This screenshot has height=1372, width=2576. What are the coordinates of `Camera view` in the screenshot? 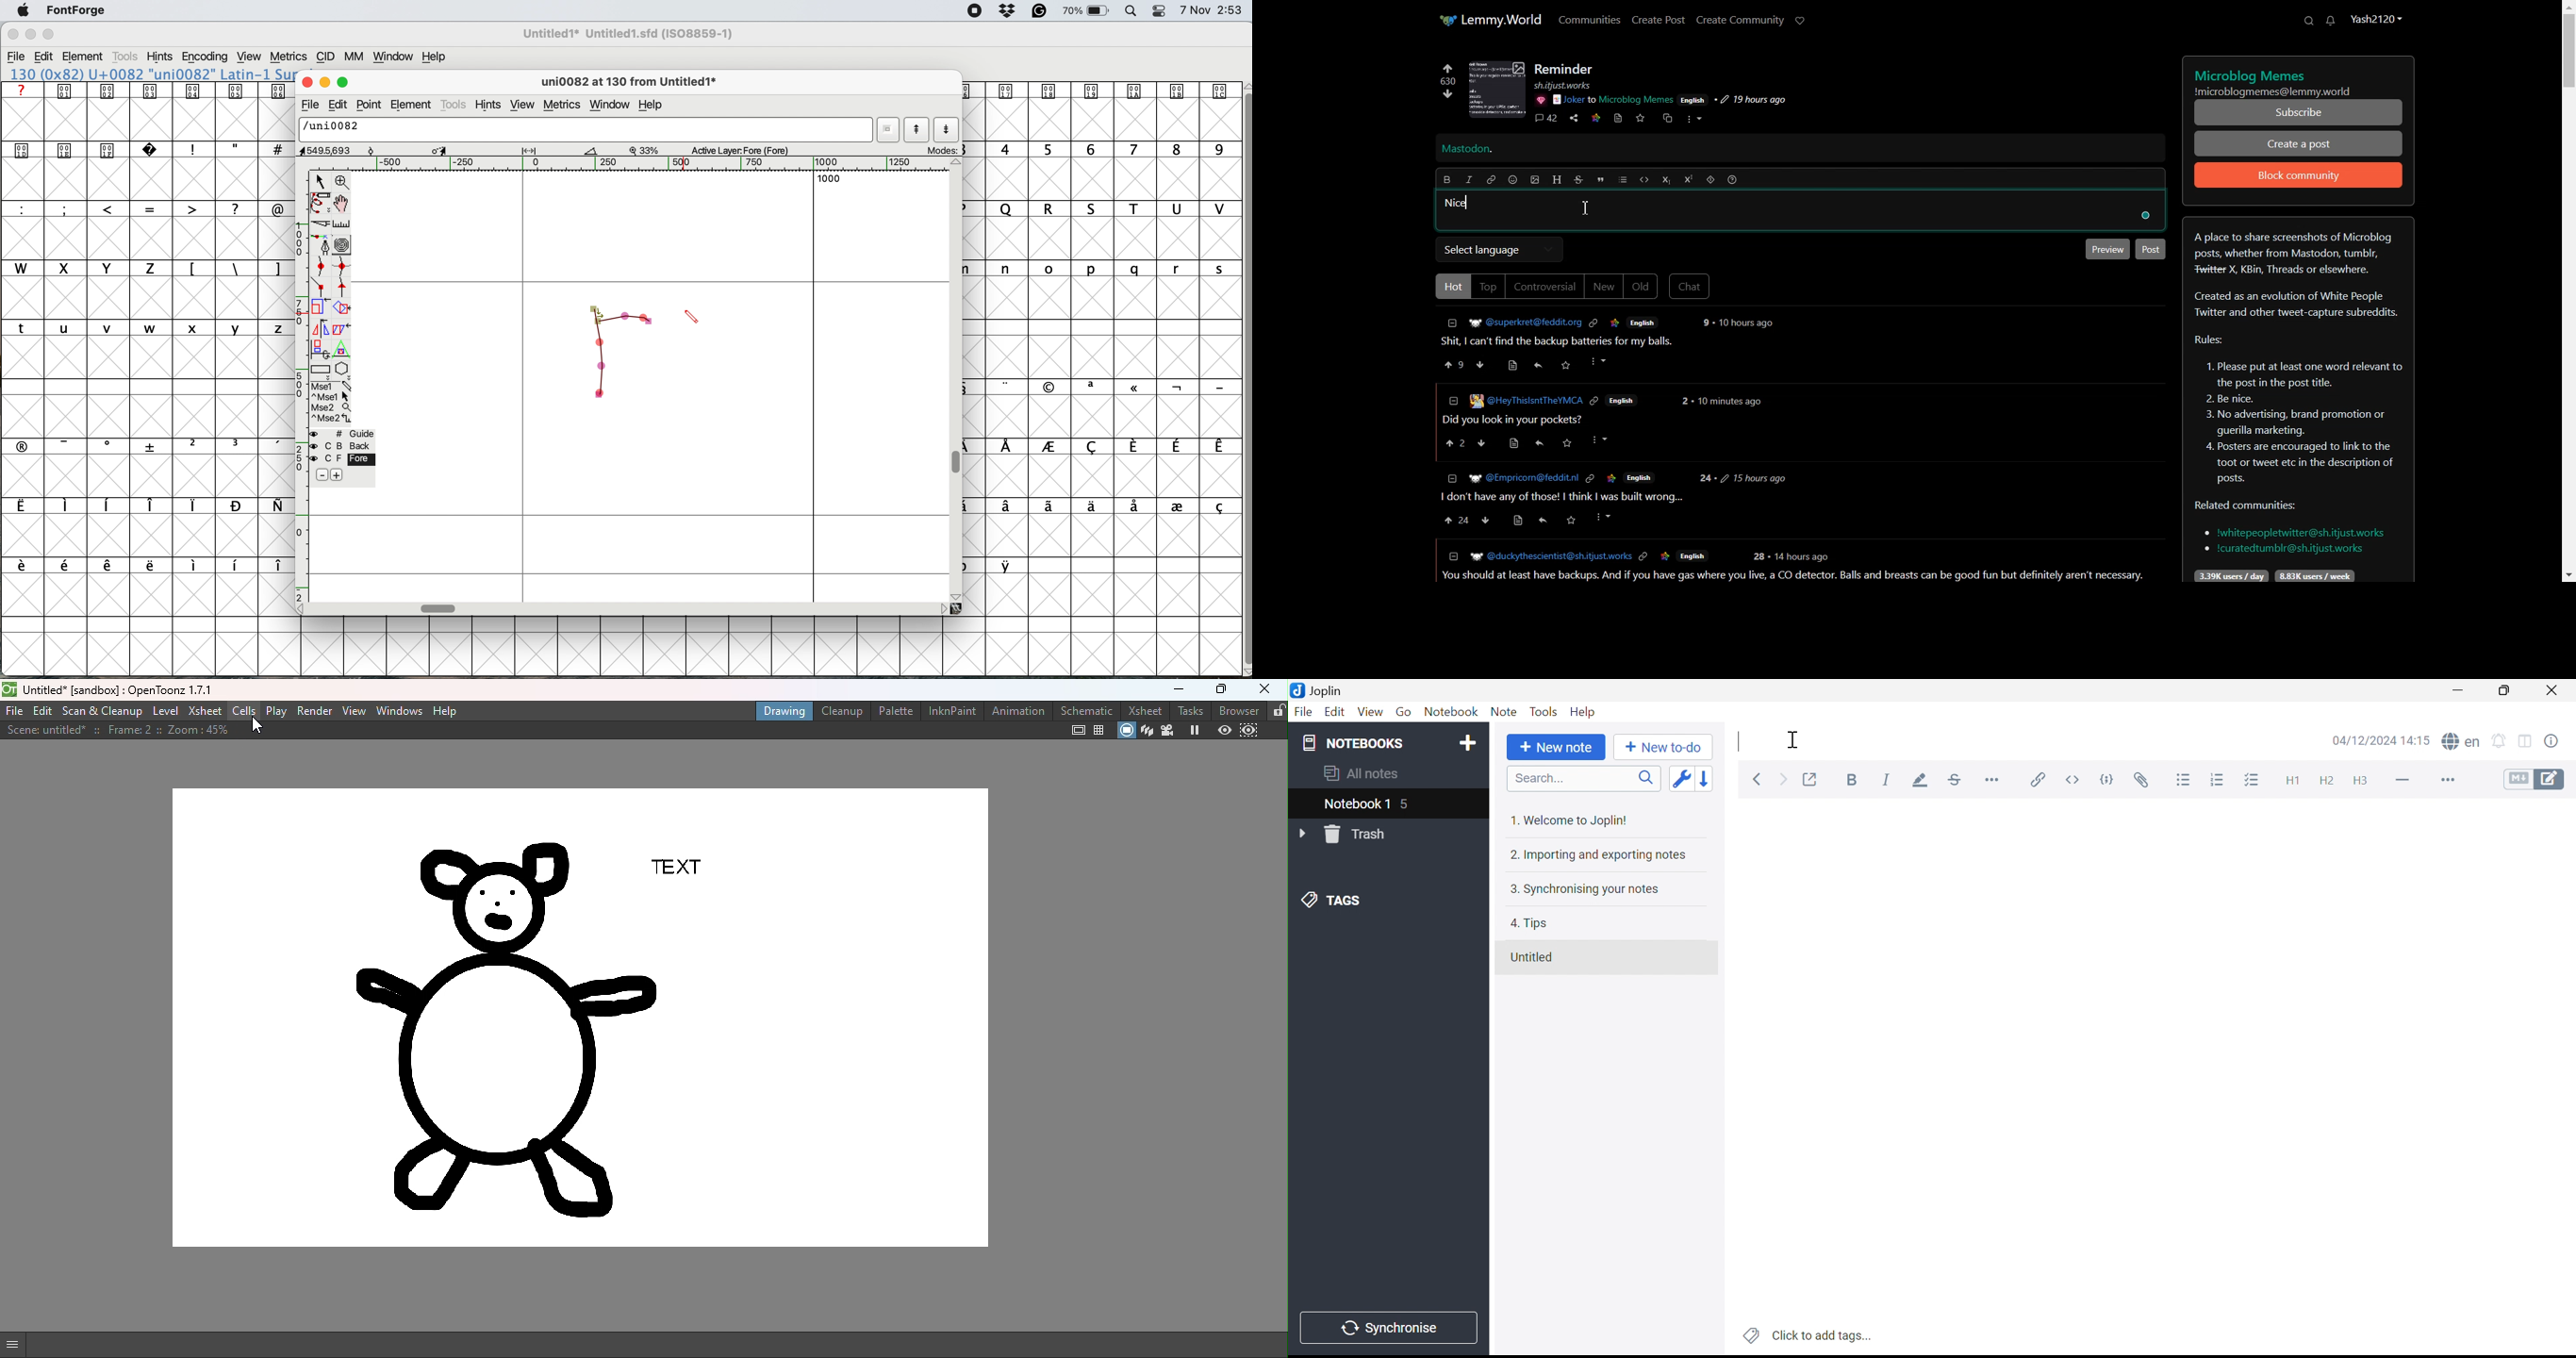 It's located at (1169, 729).